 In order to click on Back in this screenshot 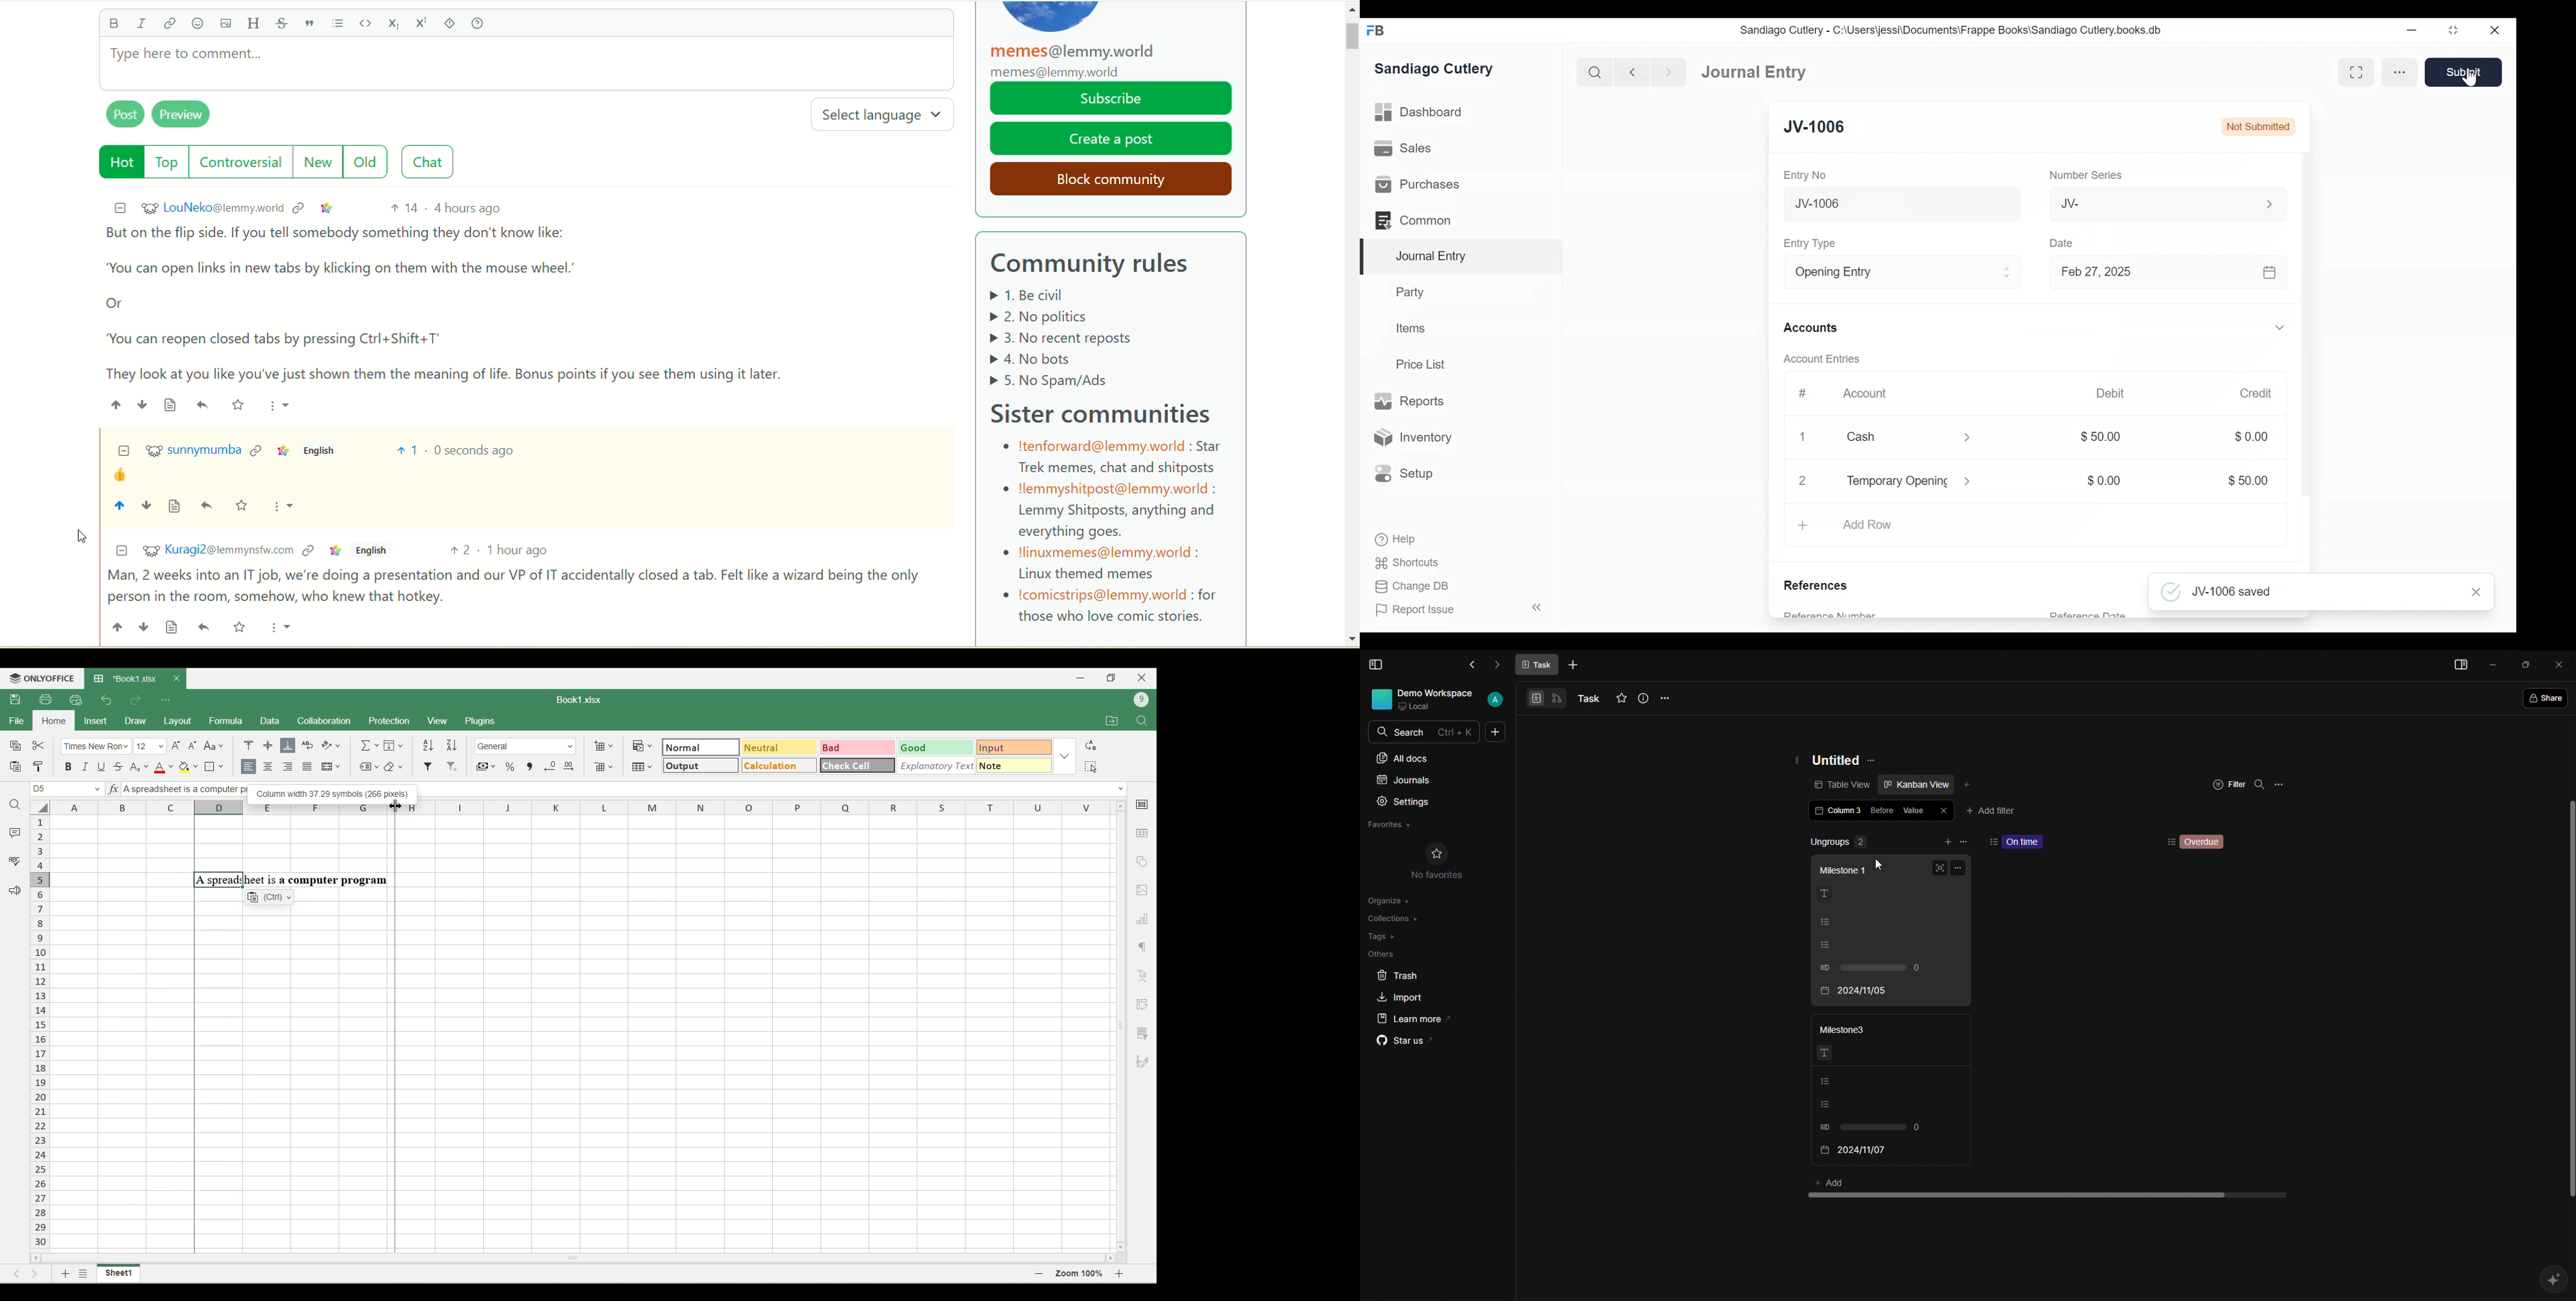, I will do `click(1476, 664)`.